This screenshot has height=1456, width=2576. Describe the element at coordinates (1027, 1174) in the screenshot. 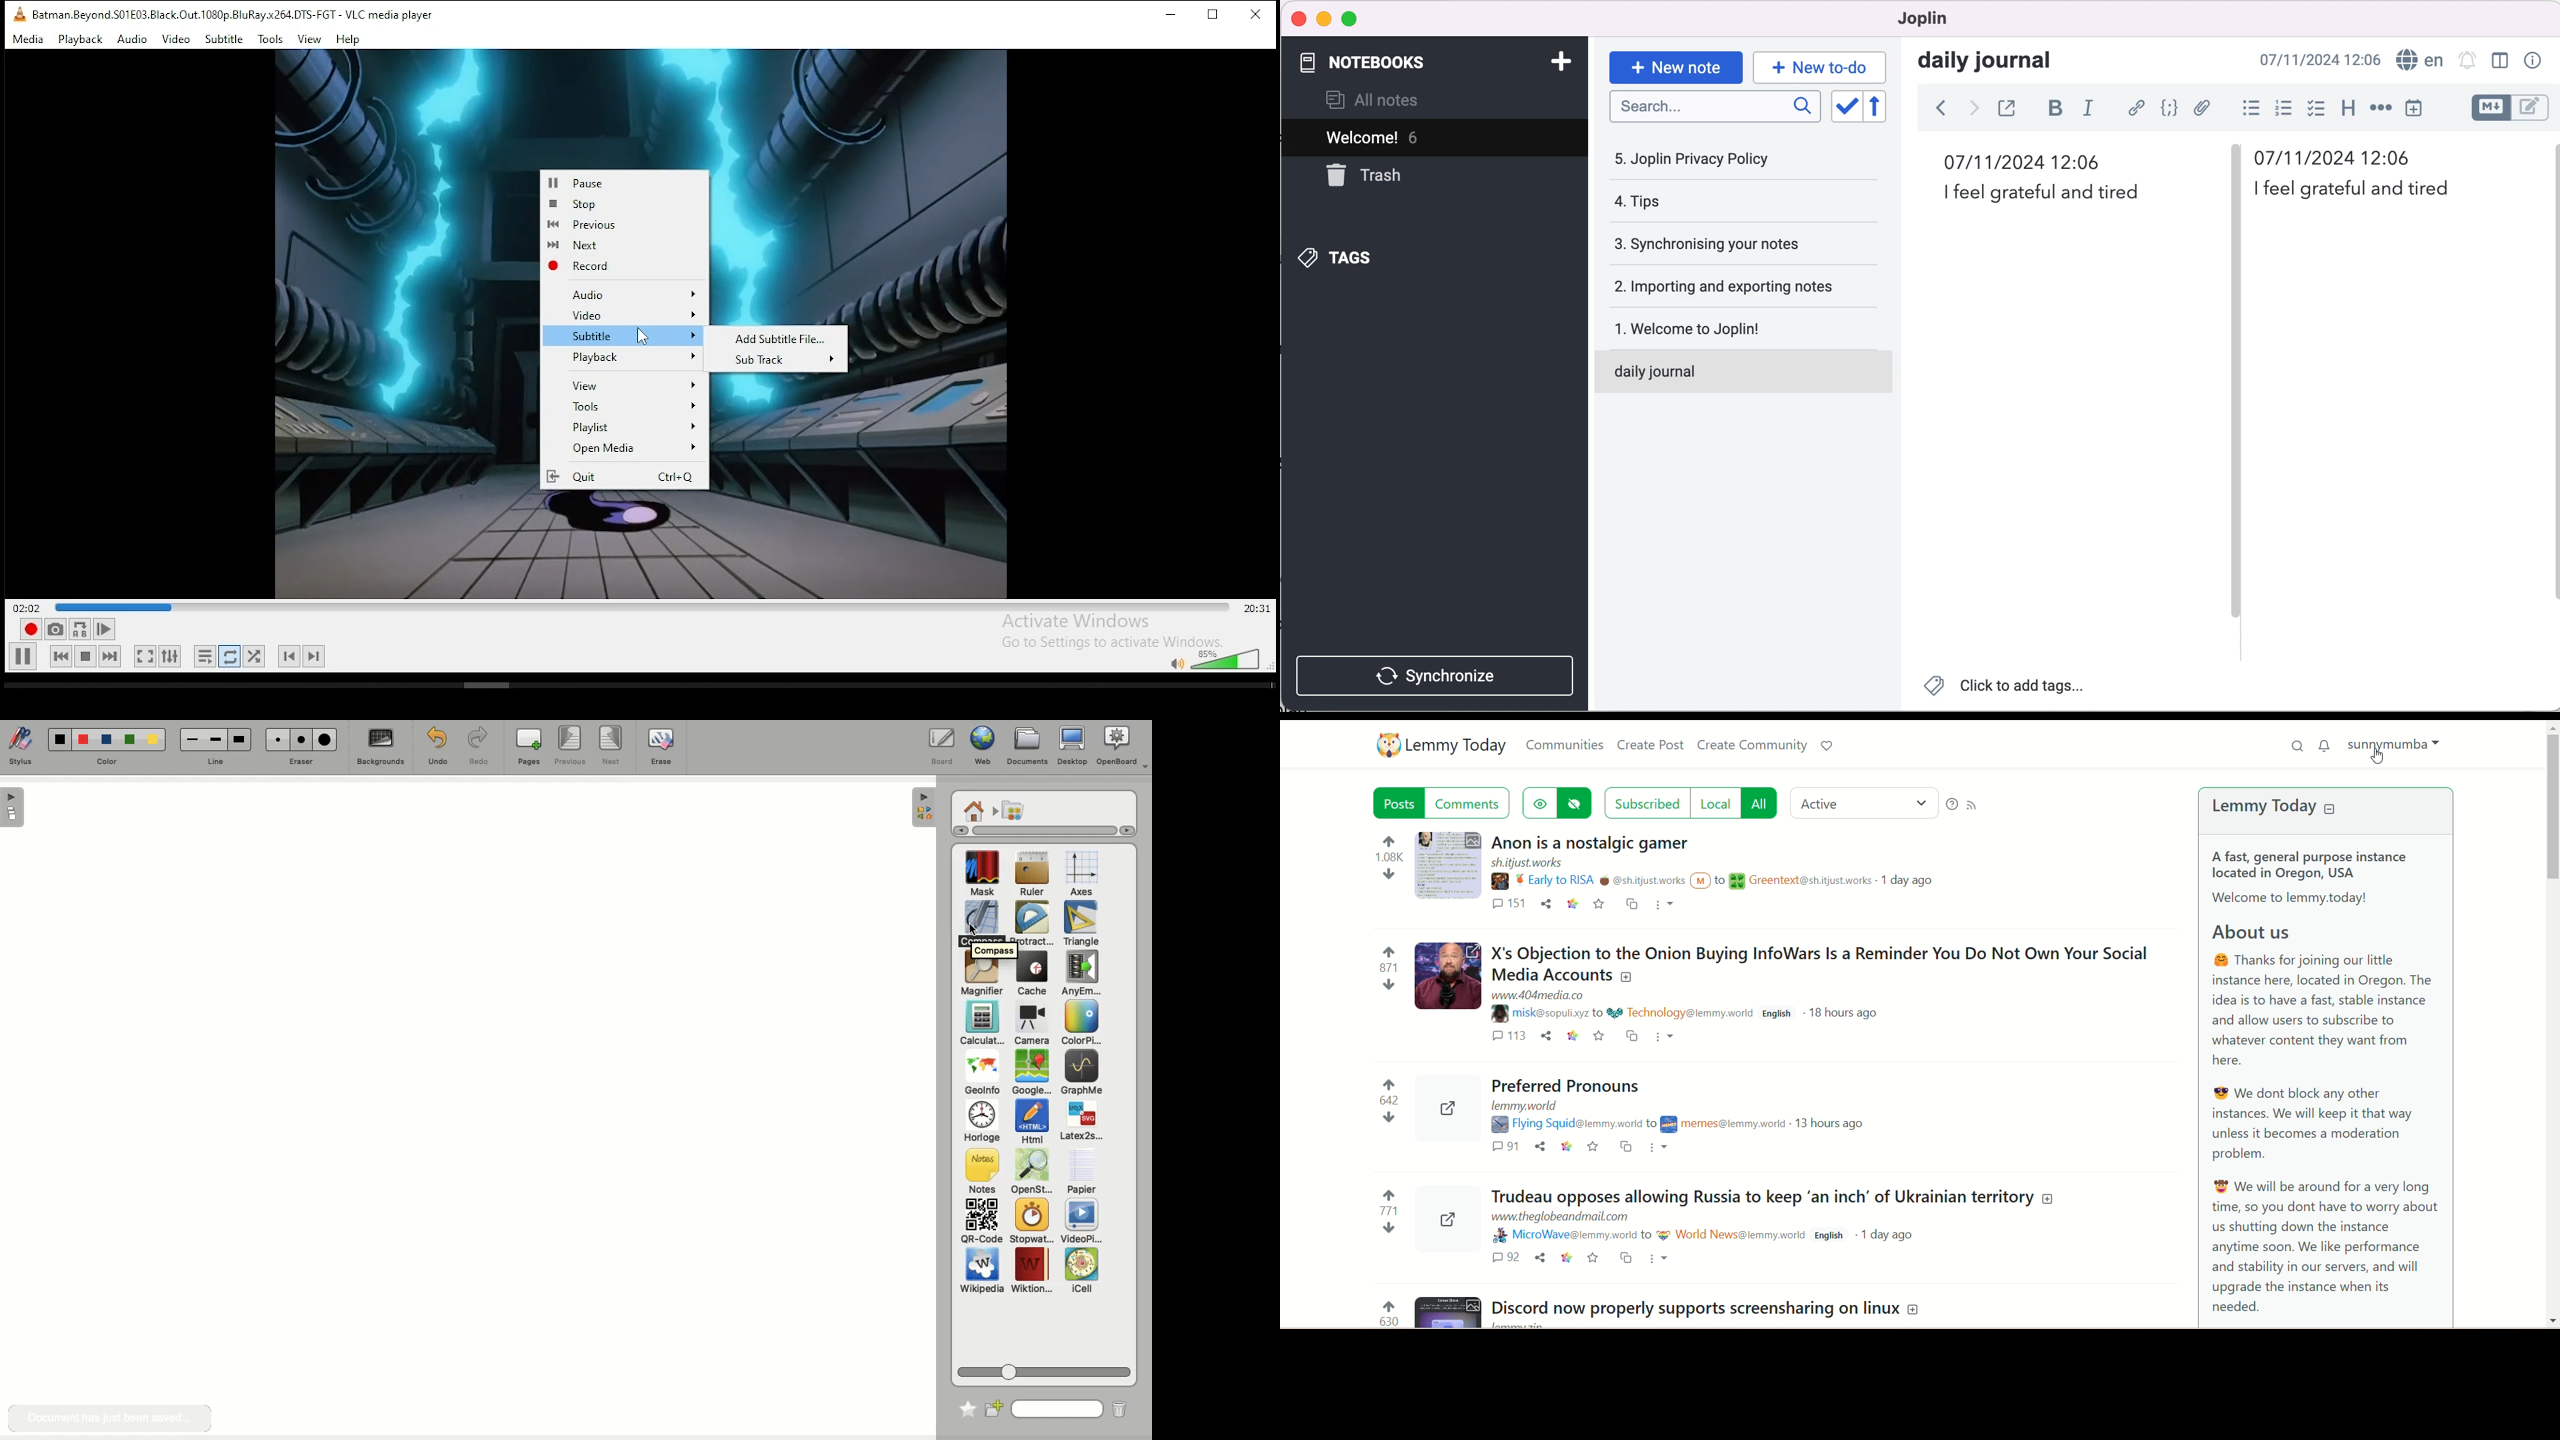

I see `OpenSt` at that location.